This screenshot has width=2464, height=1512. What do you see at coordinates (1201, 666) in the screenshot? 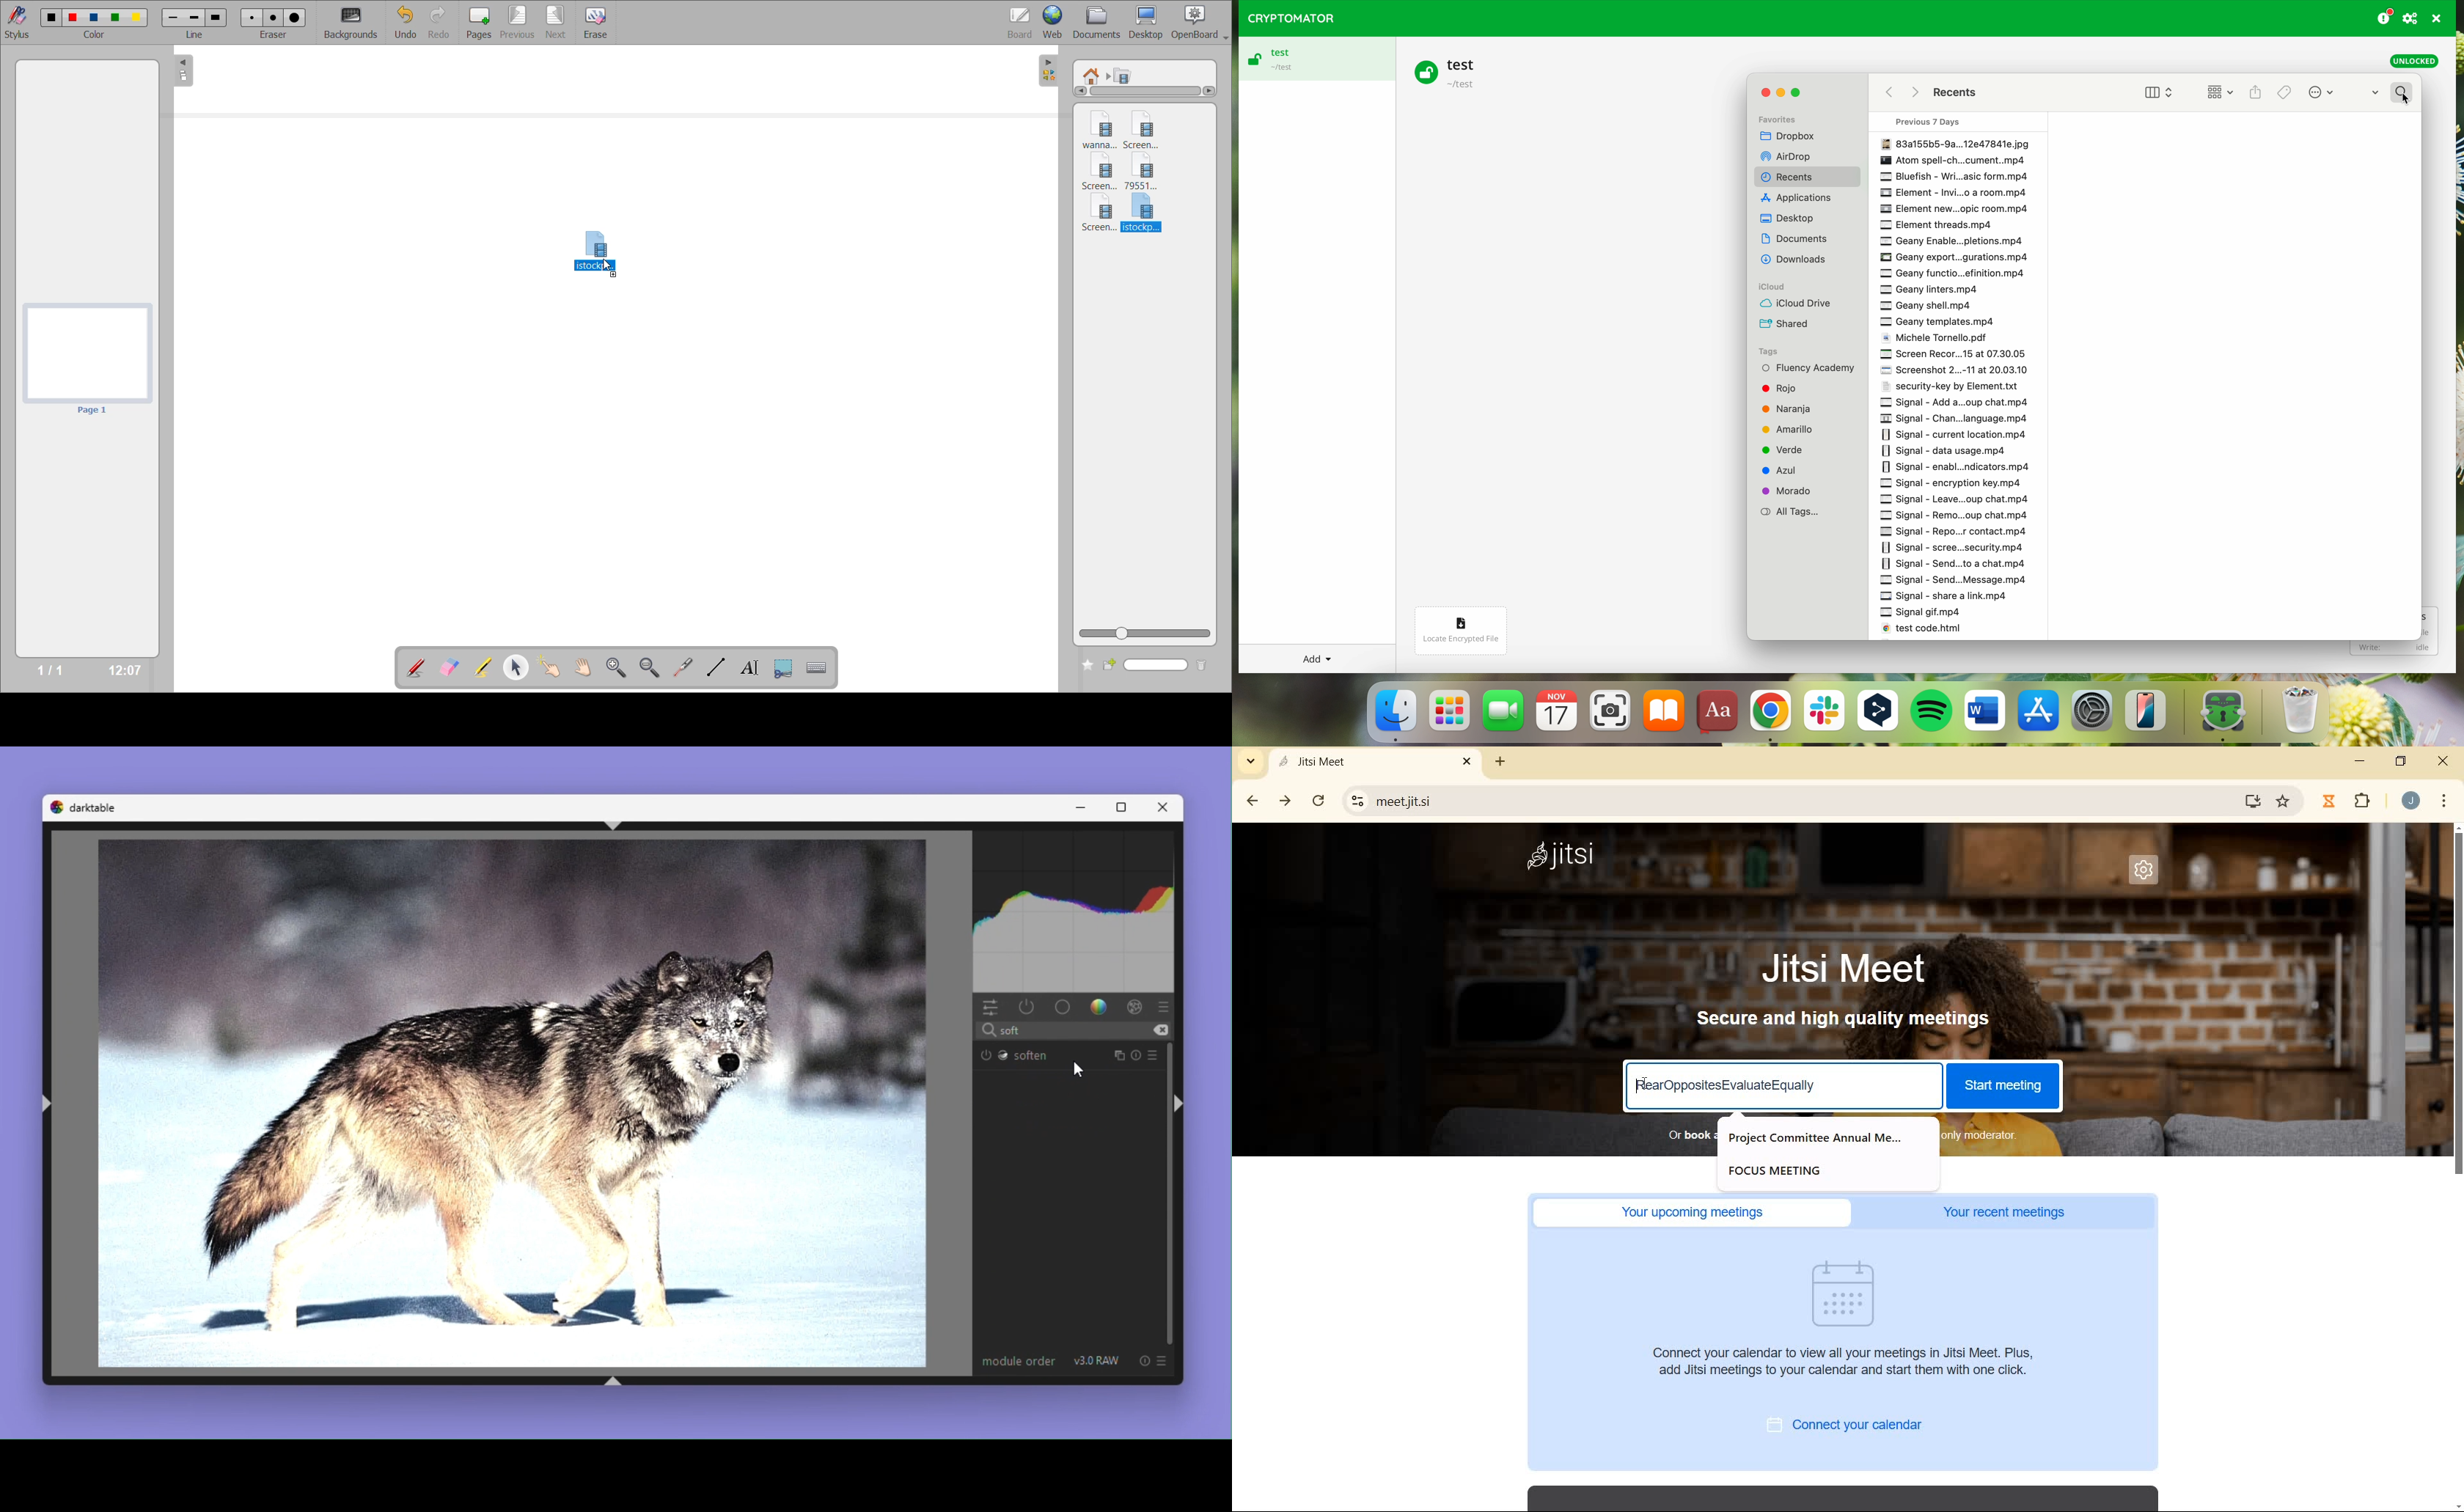
I see `delete` at bounding box center [1201, 666].